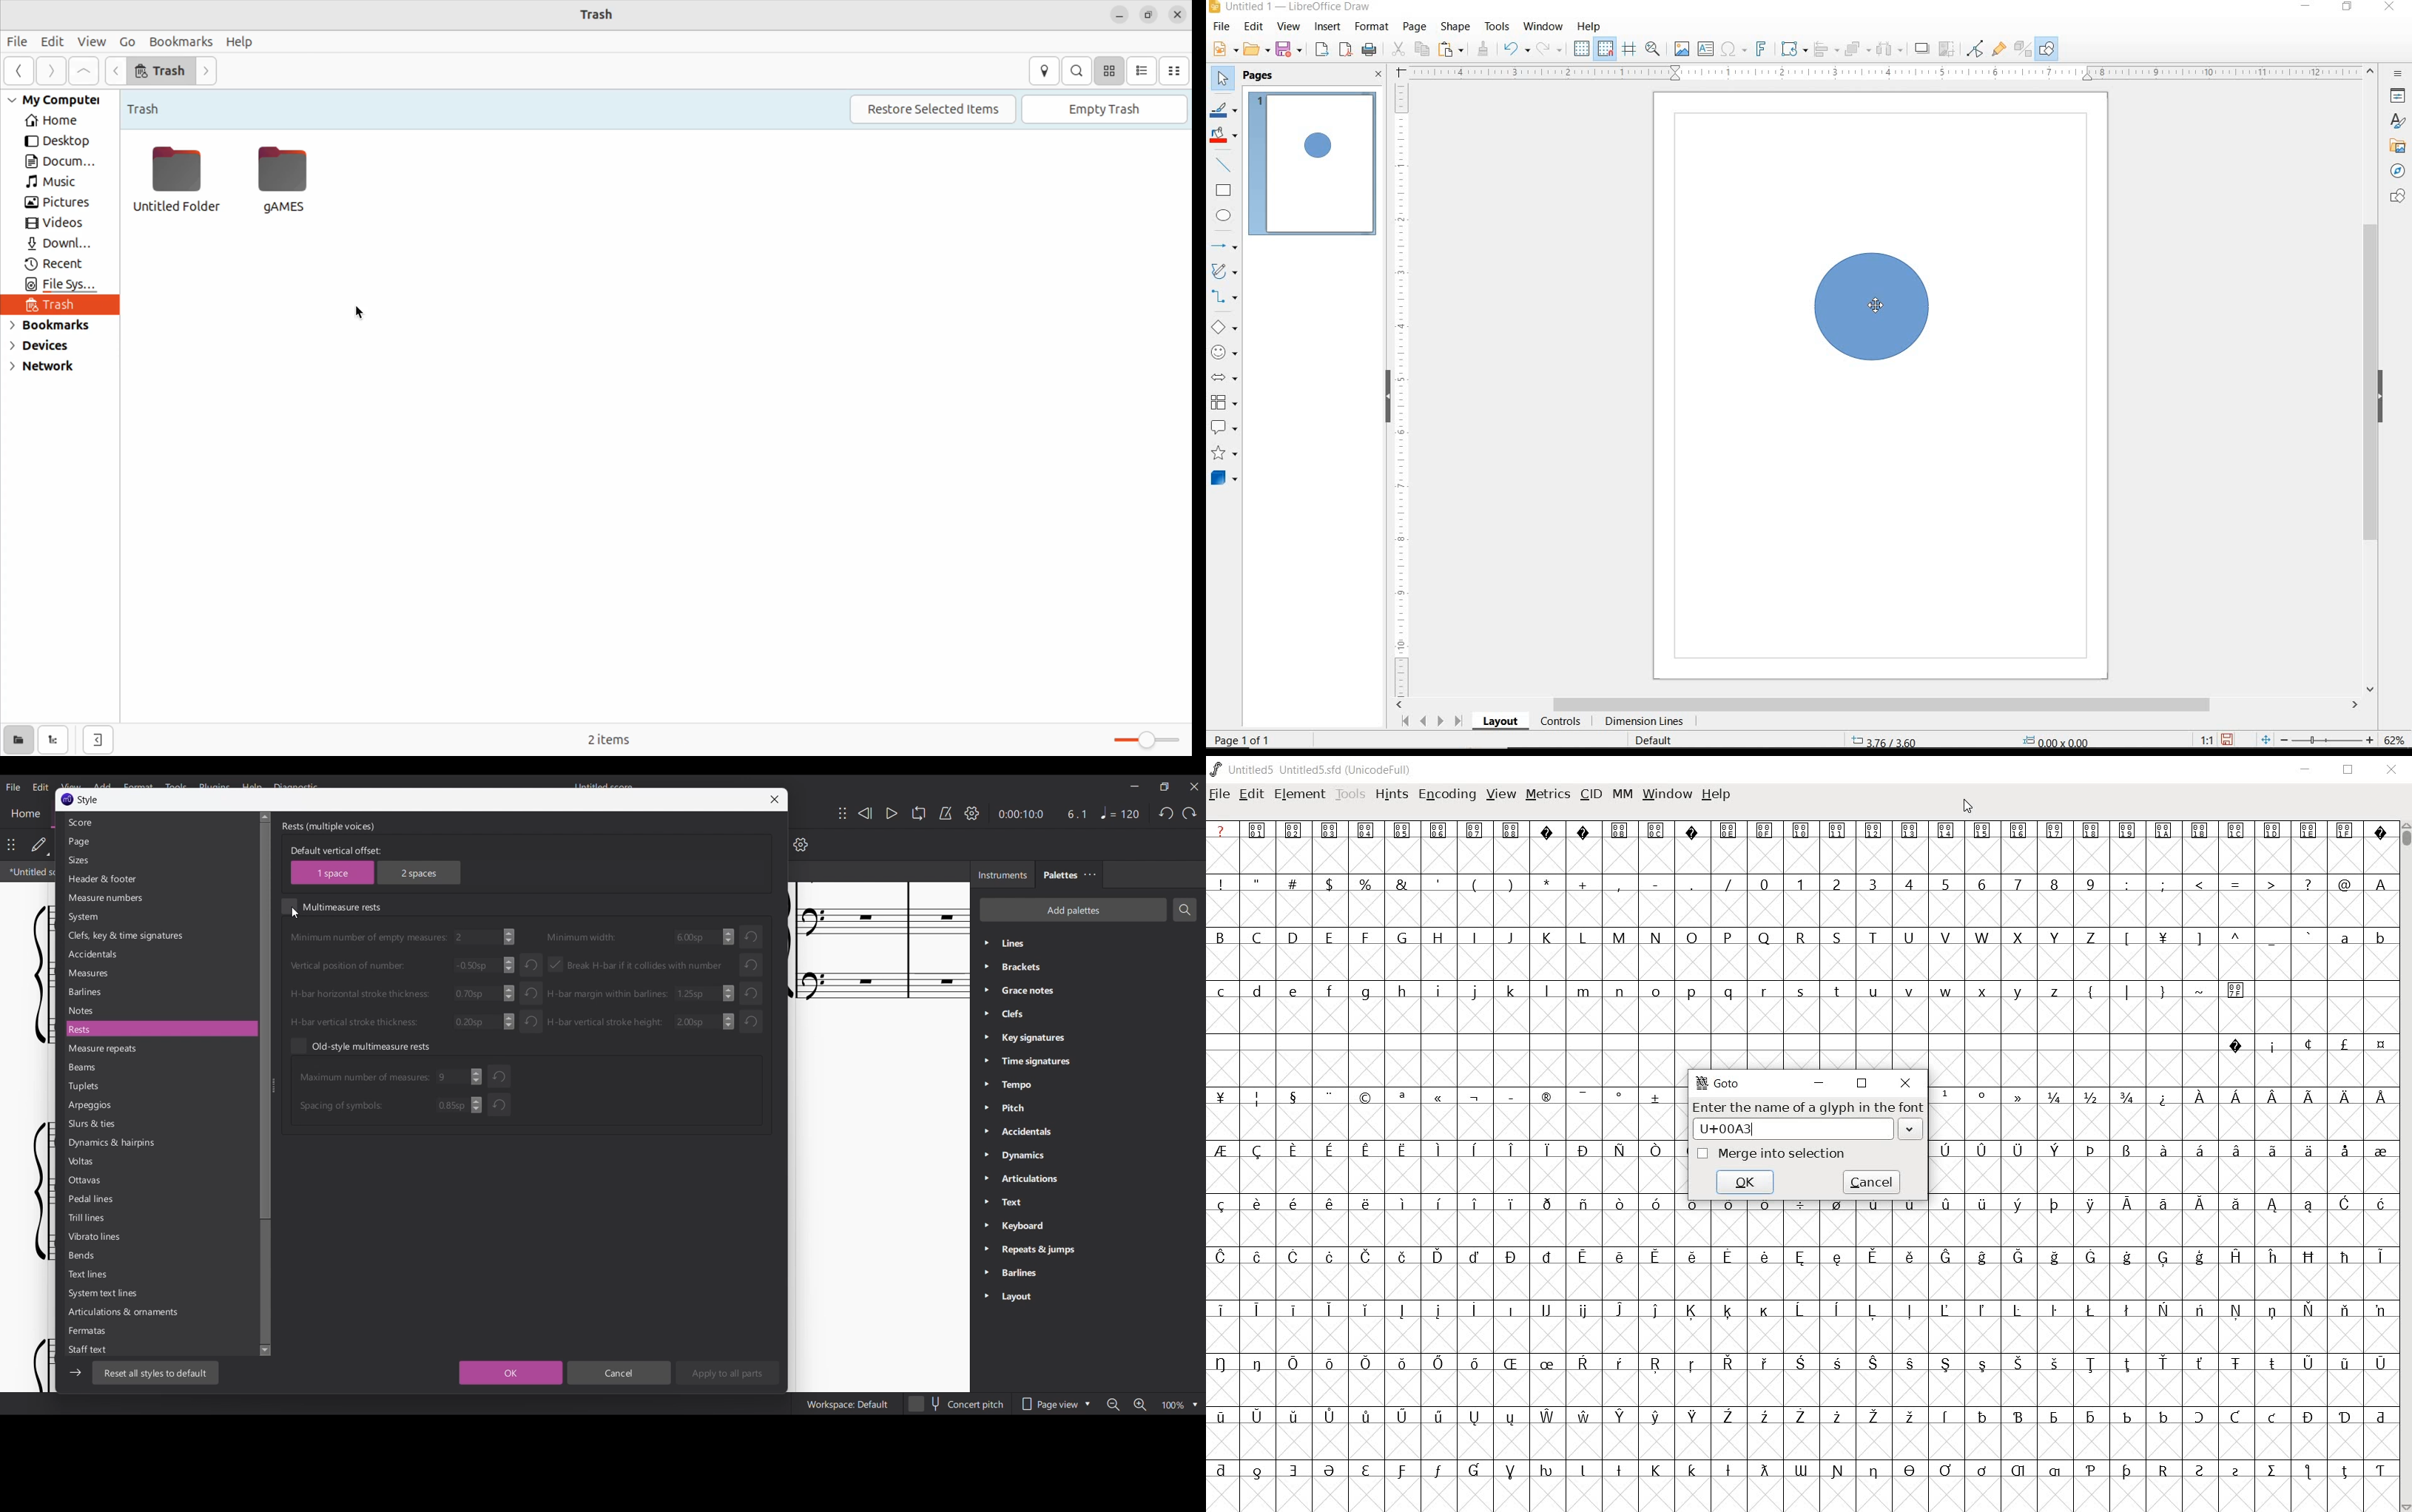 This screenshot has width=2436, height=1512. I want to click on Symbol, so click(1474, 1311).